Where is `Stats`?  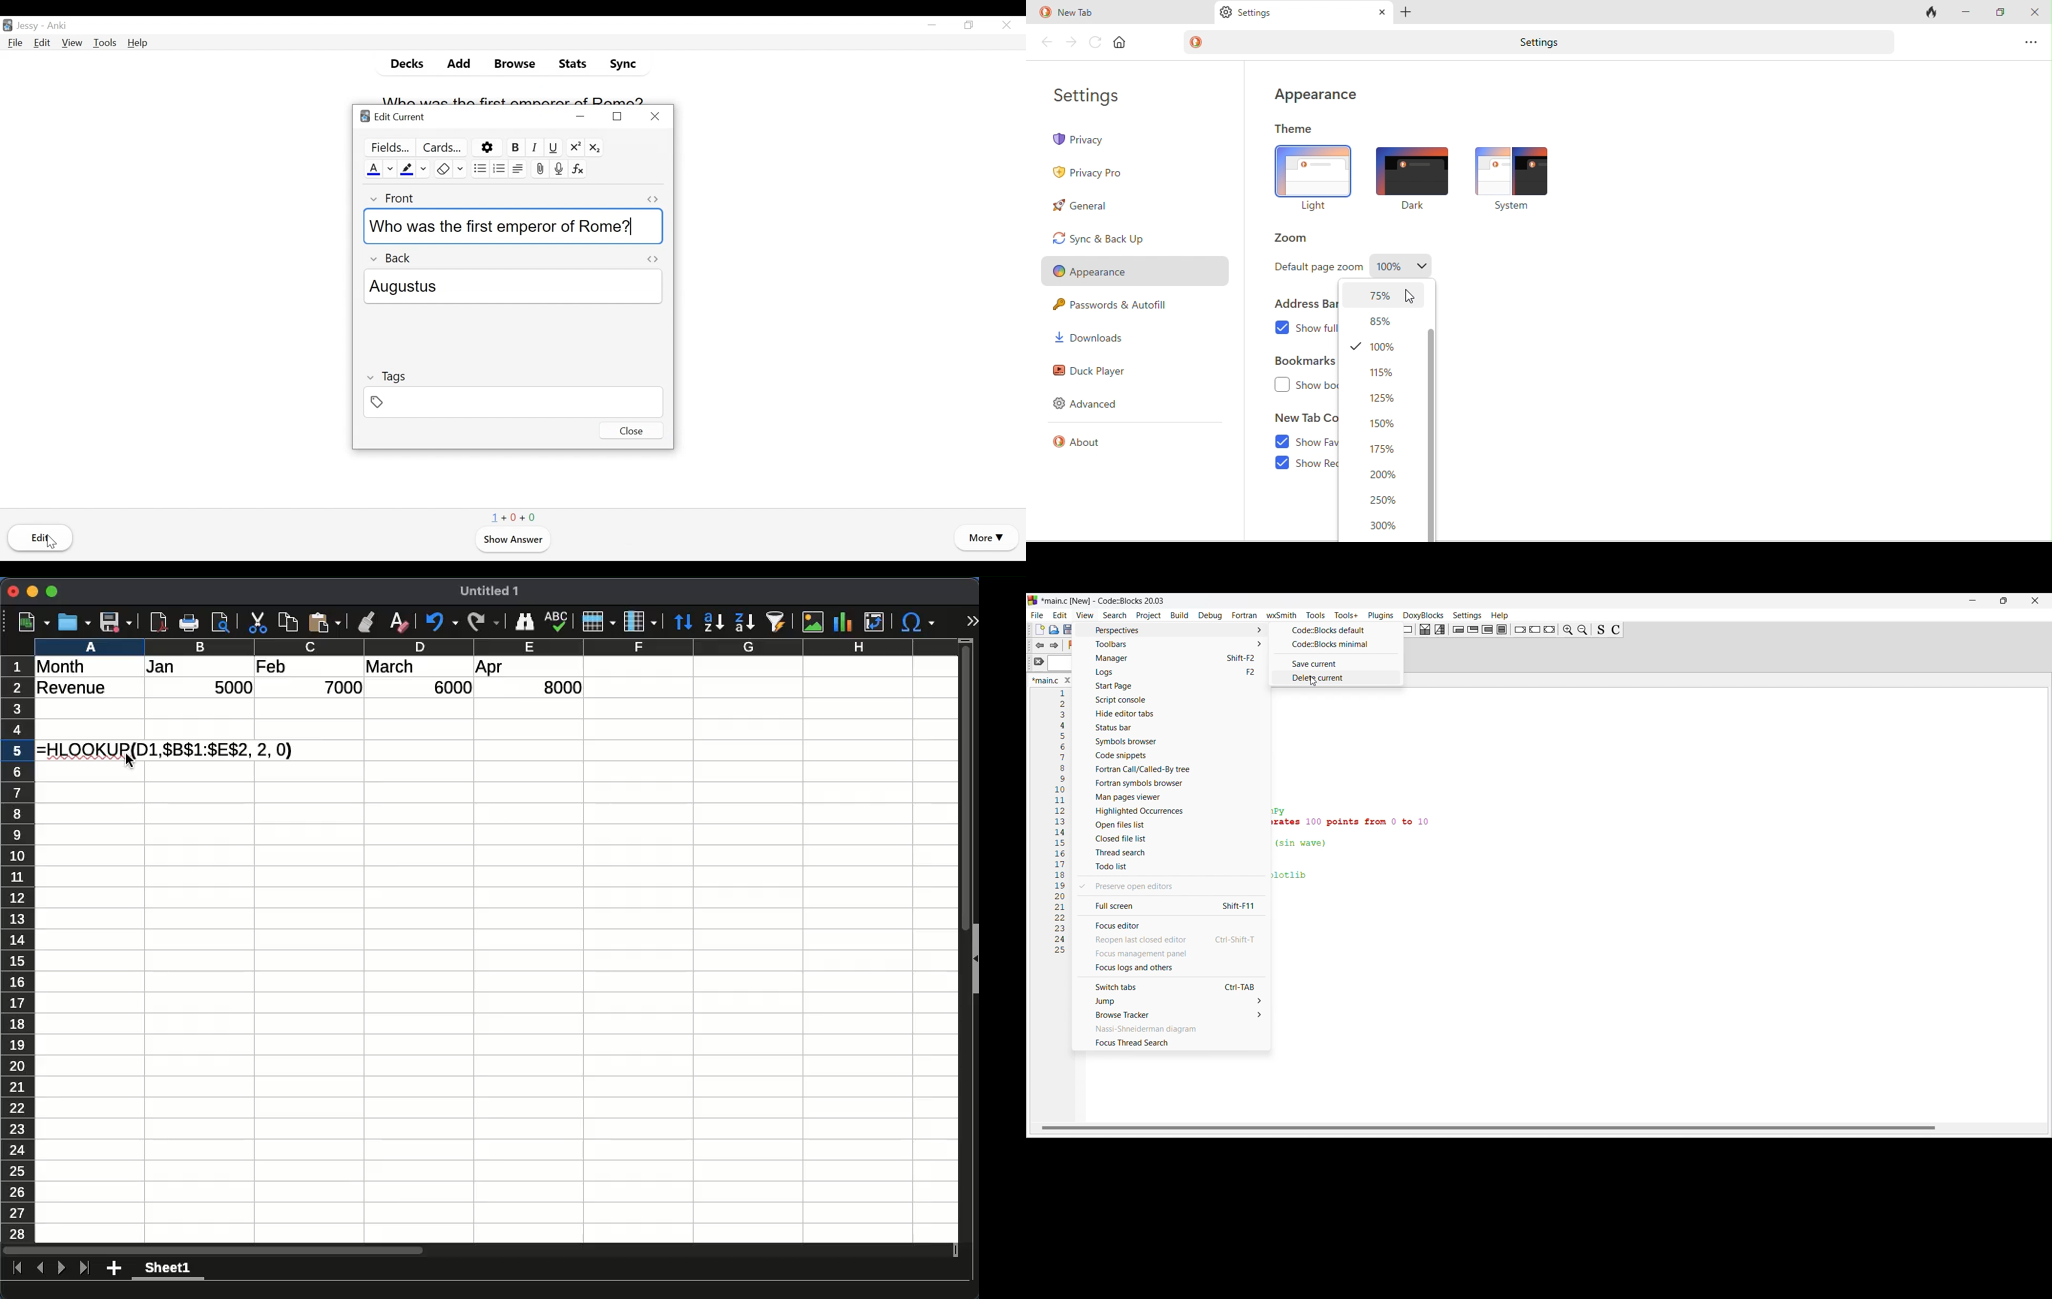
Stats is located at coordinates (572, 64).